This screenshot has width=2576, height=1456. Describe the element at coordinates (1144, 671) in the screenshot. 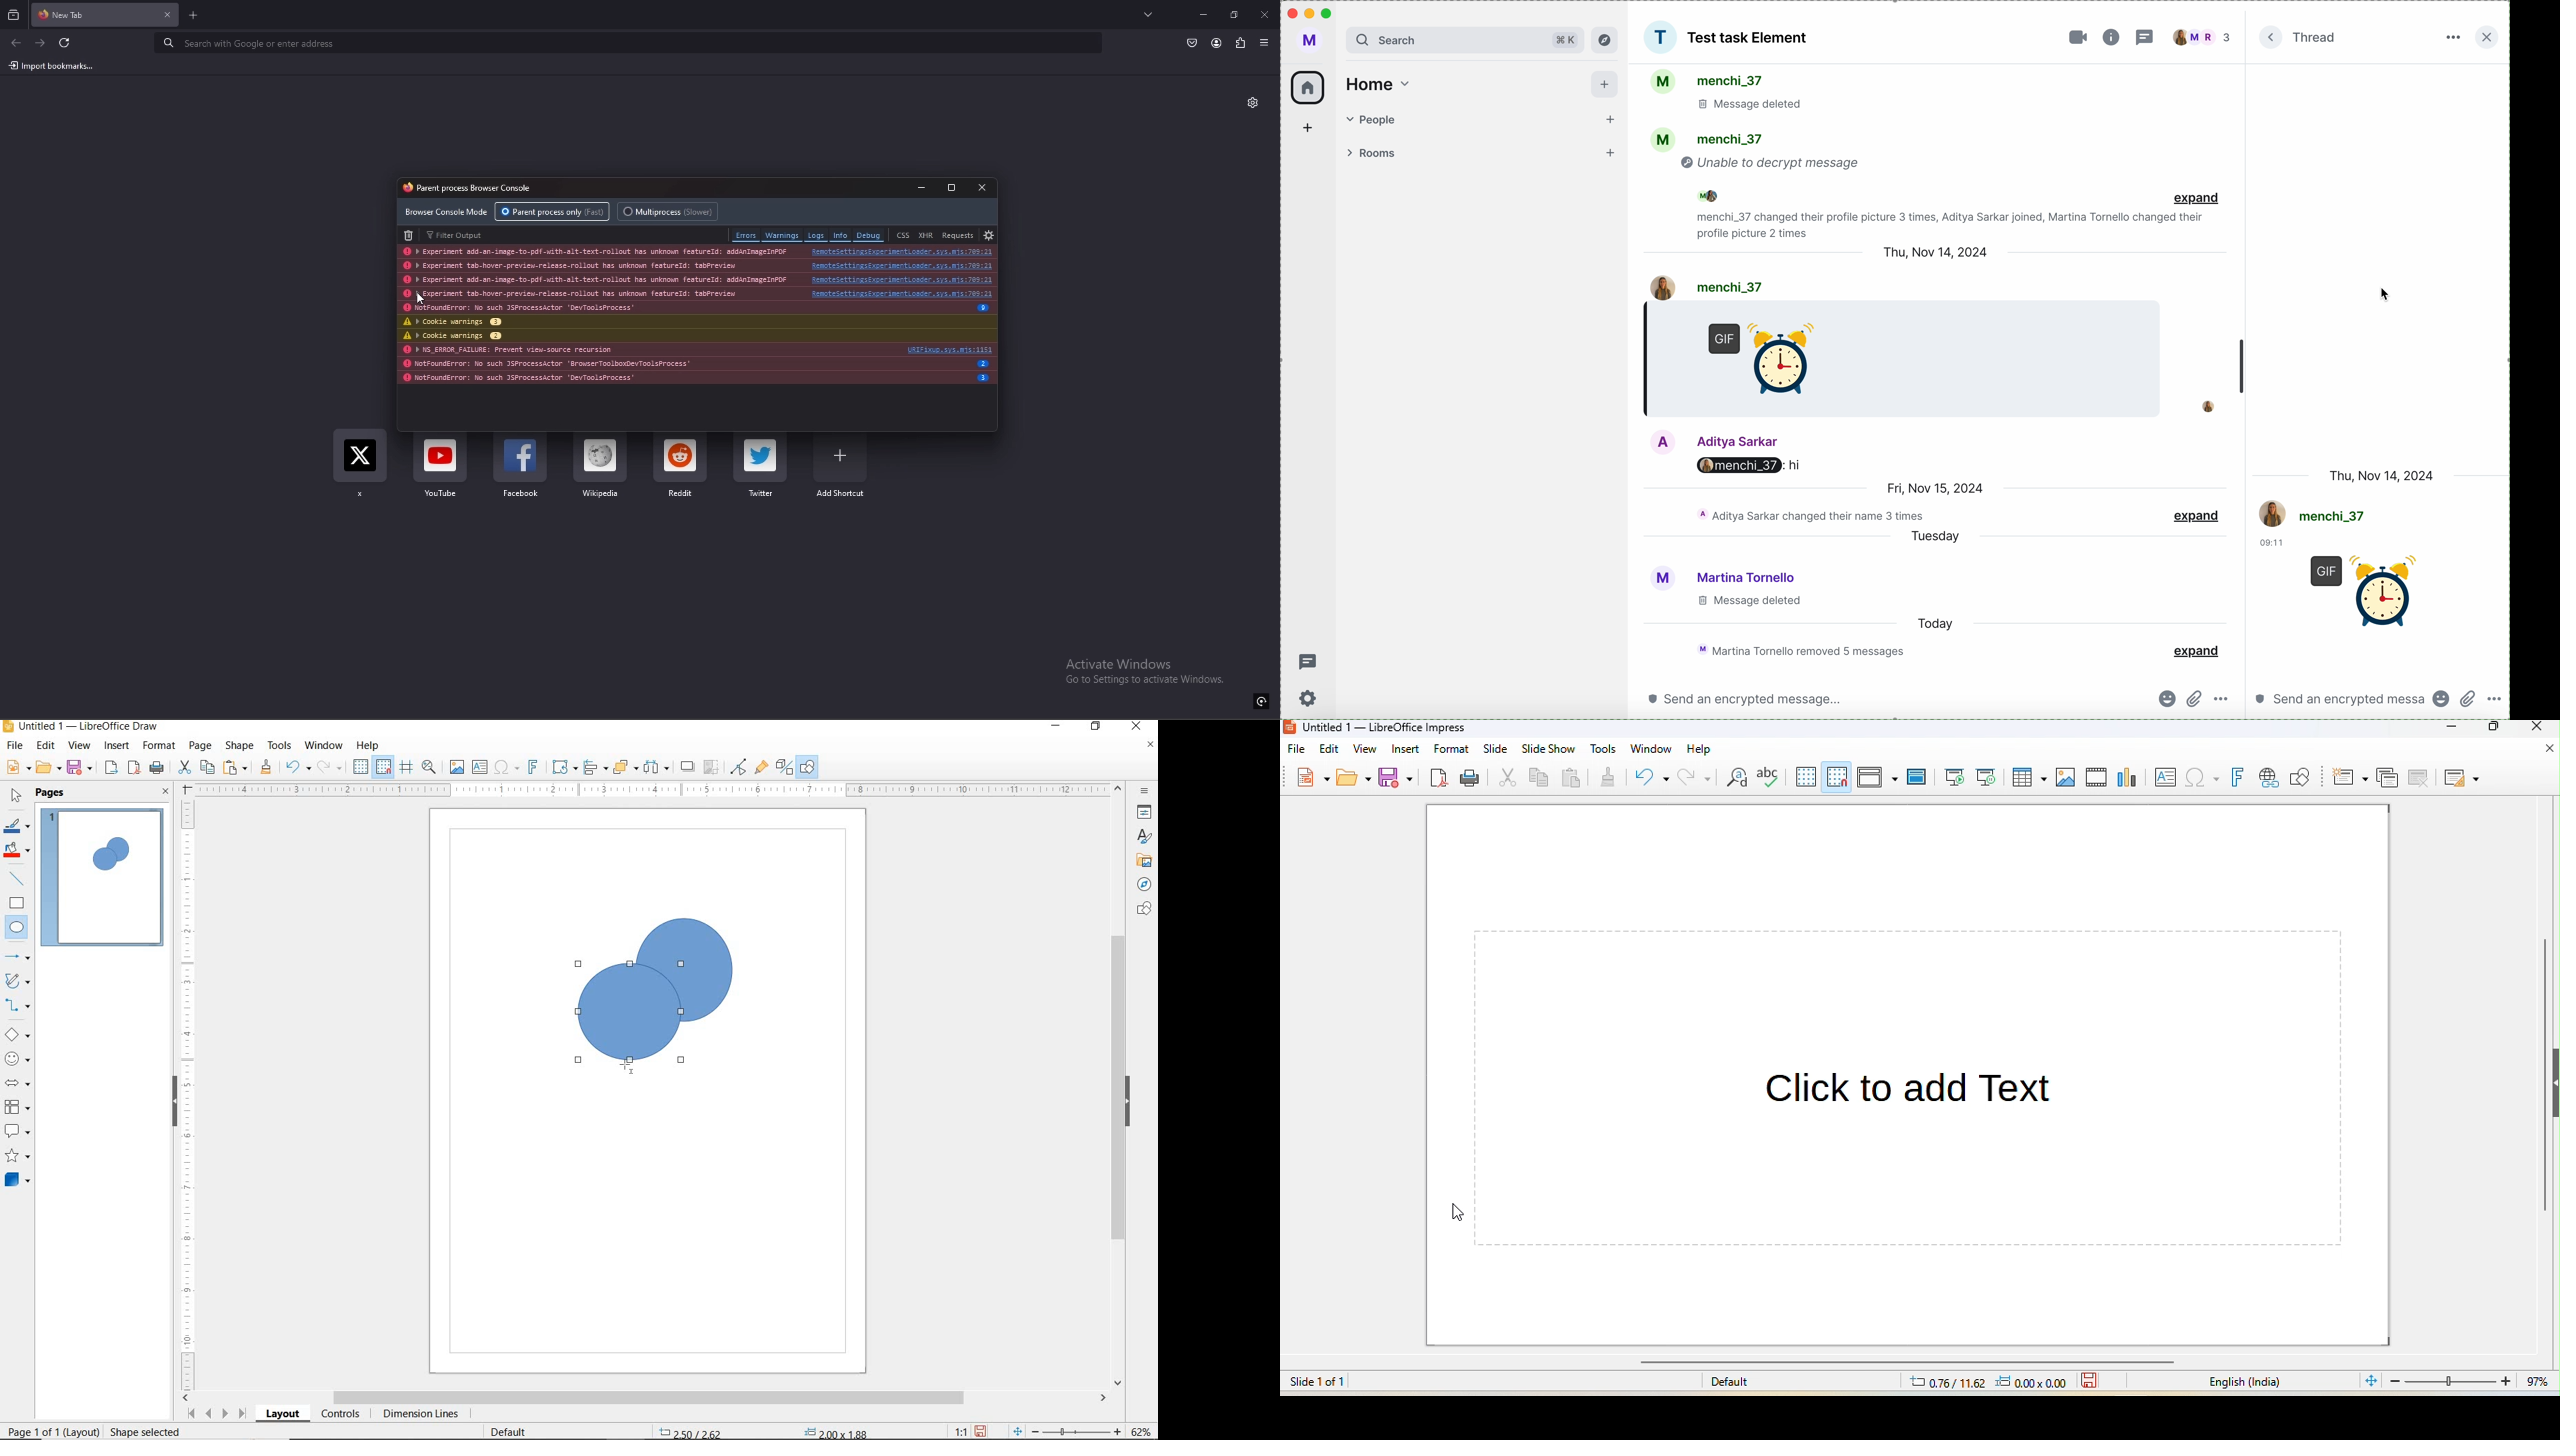

I see `text` at that location.